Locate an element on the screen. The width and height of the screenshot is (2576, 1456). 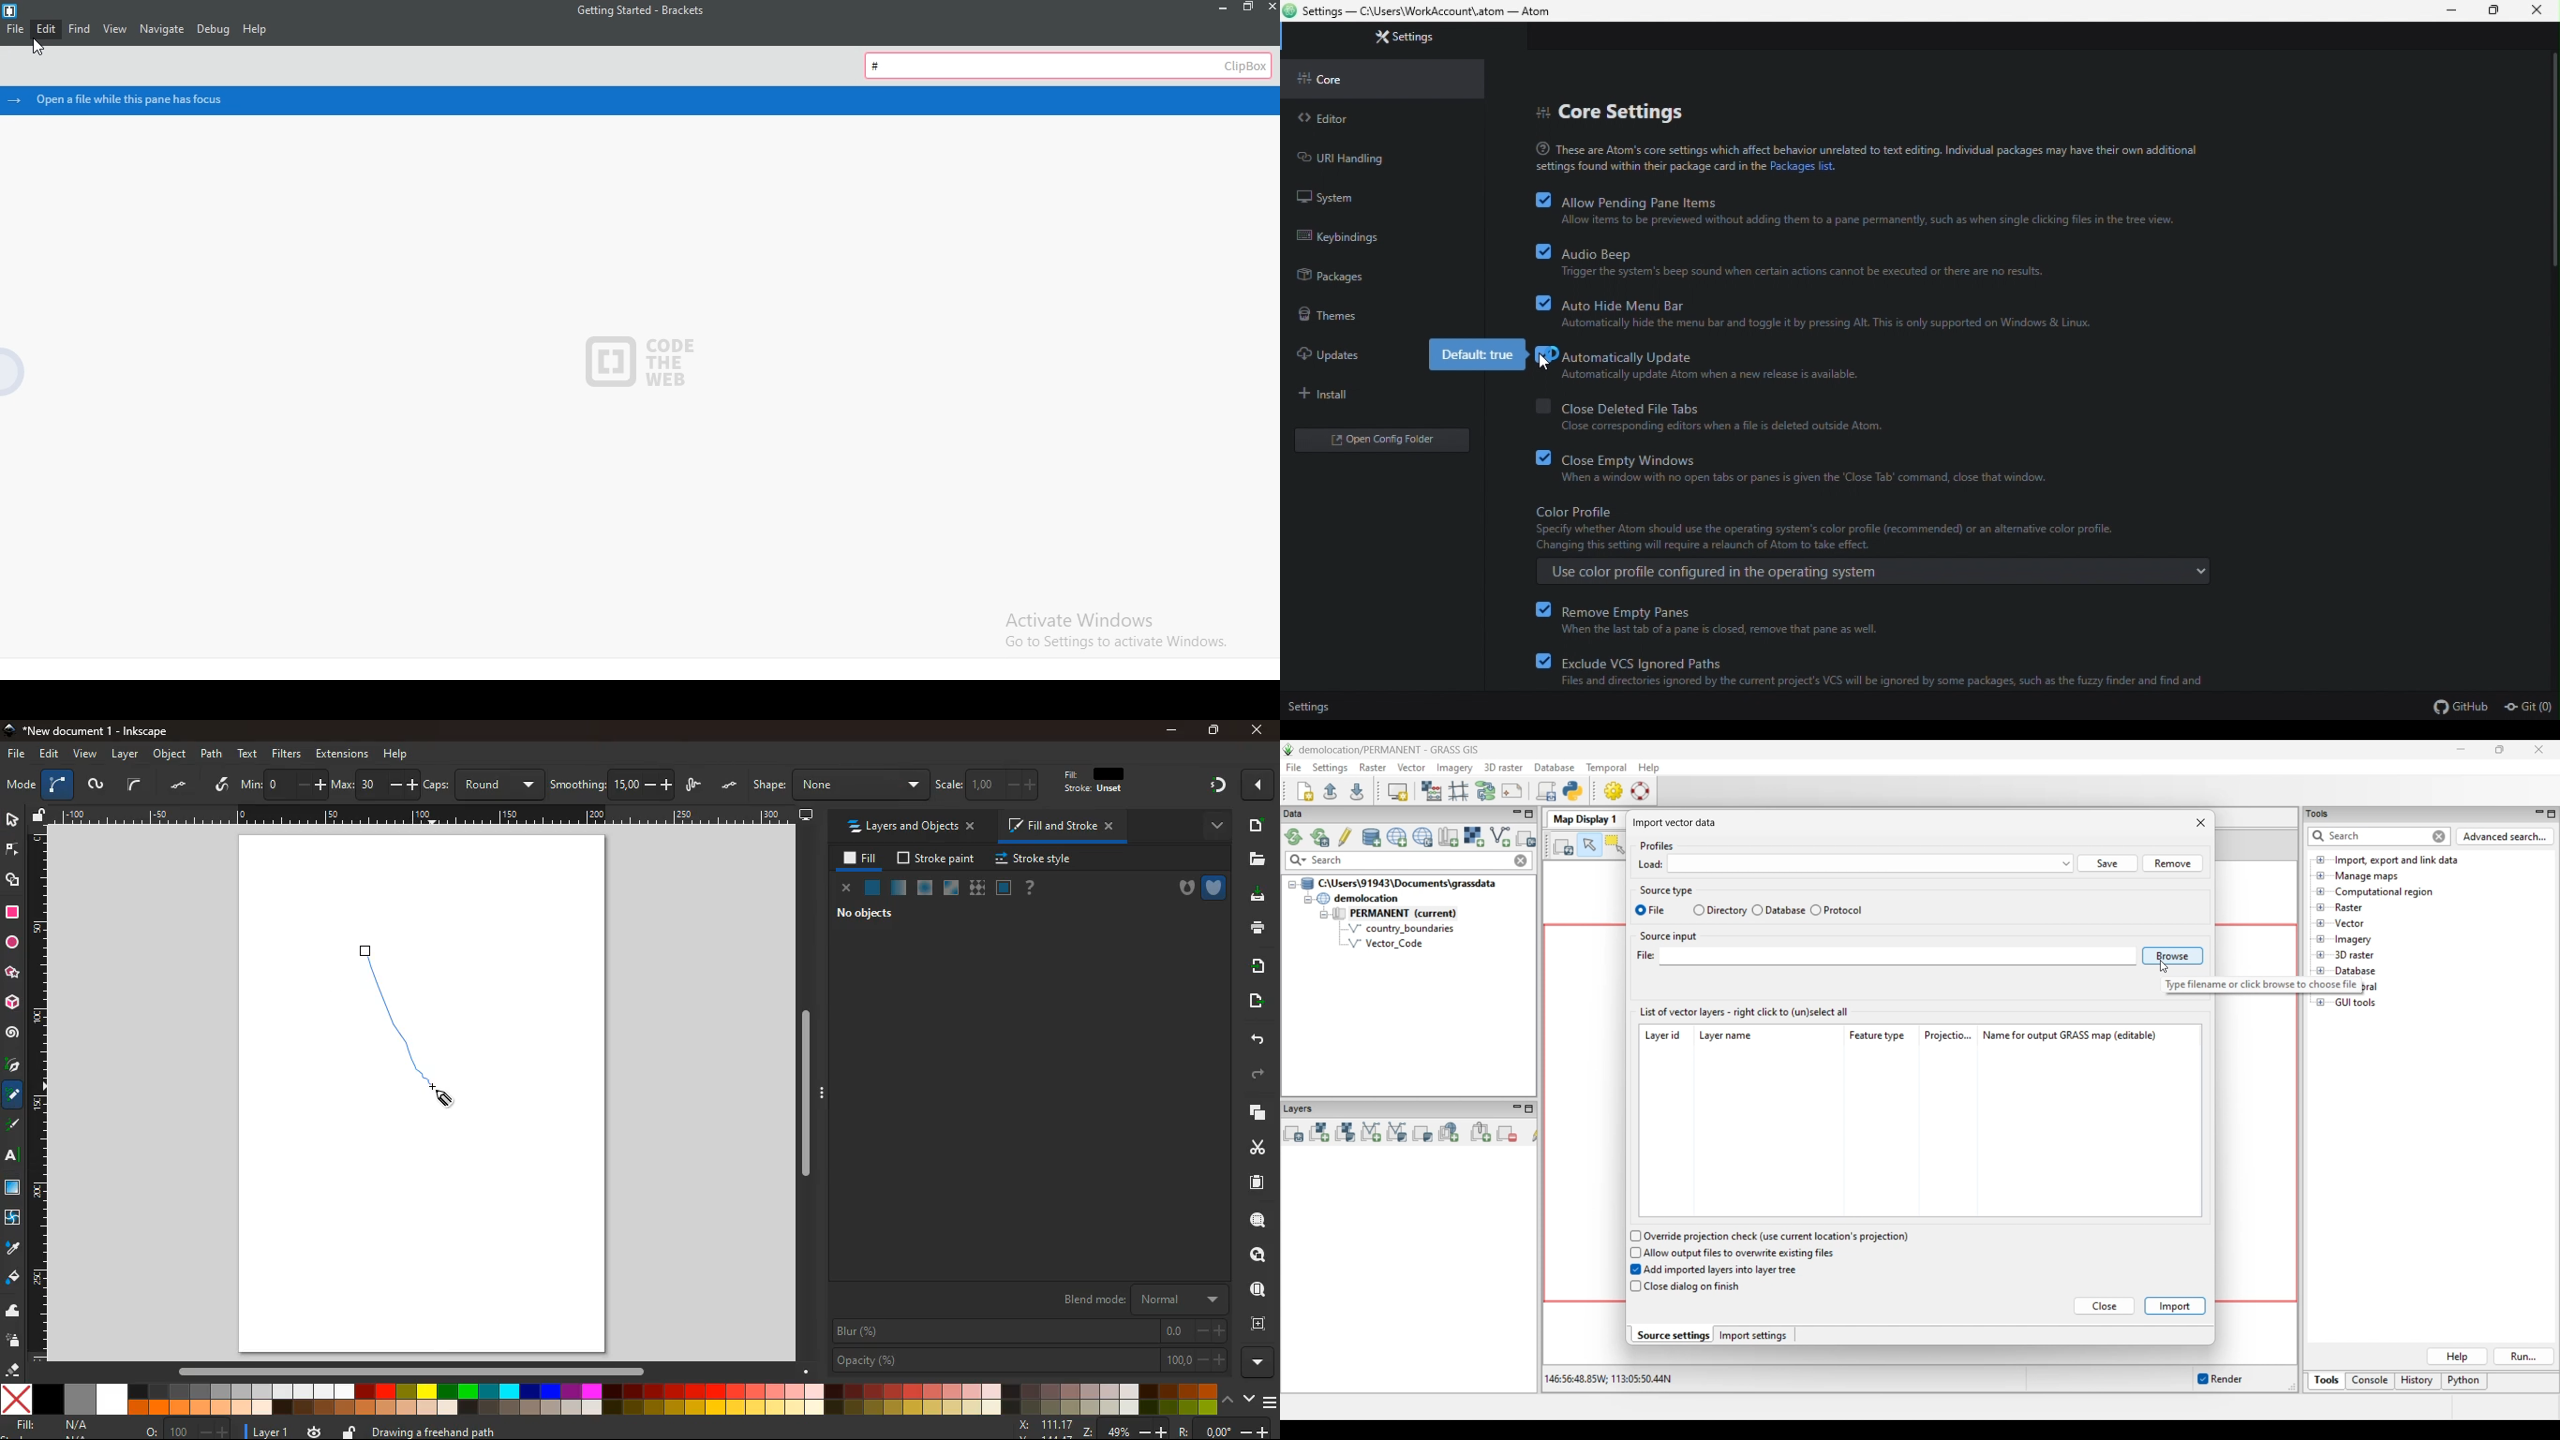
paint is located at coordinates (14, 1278).